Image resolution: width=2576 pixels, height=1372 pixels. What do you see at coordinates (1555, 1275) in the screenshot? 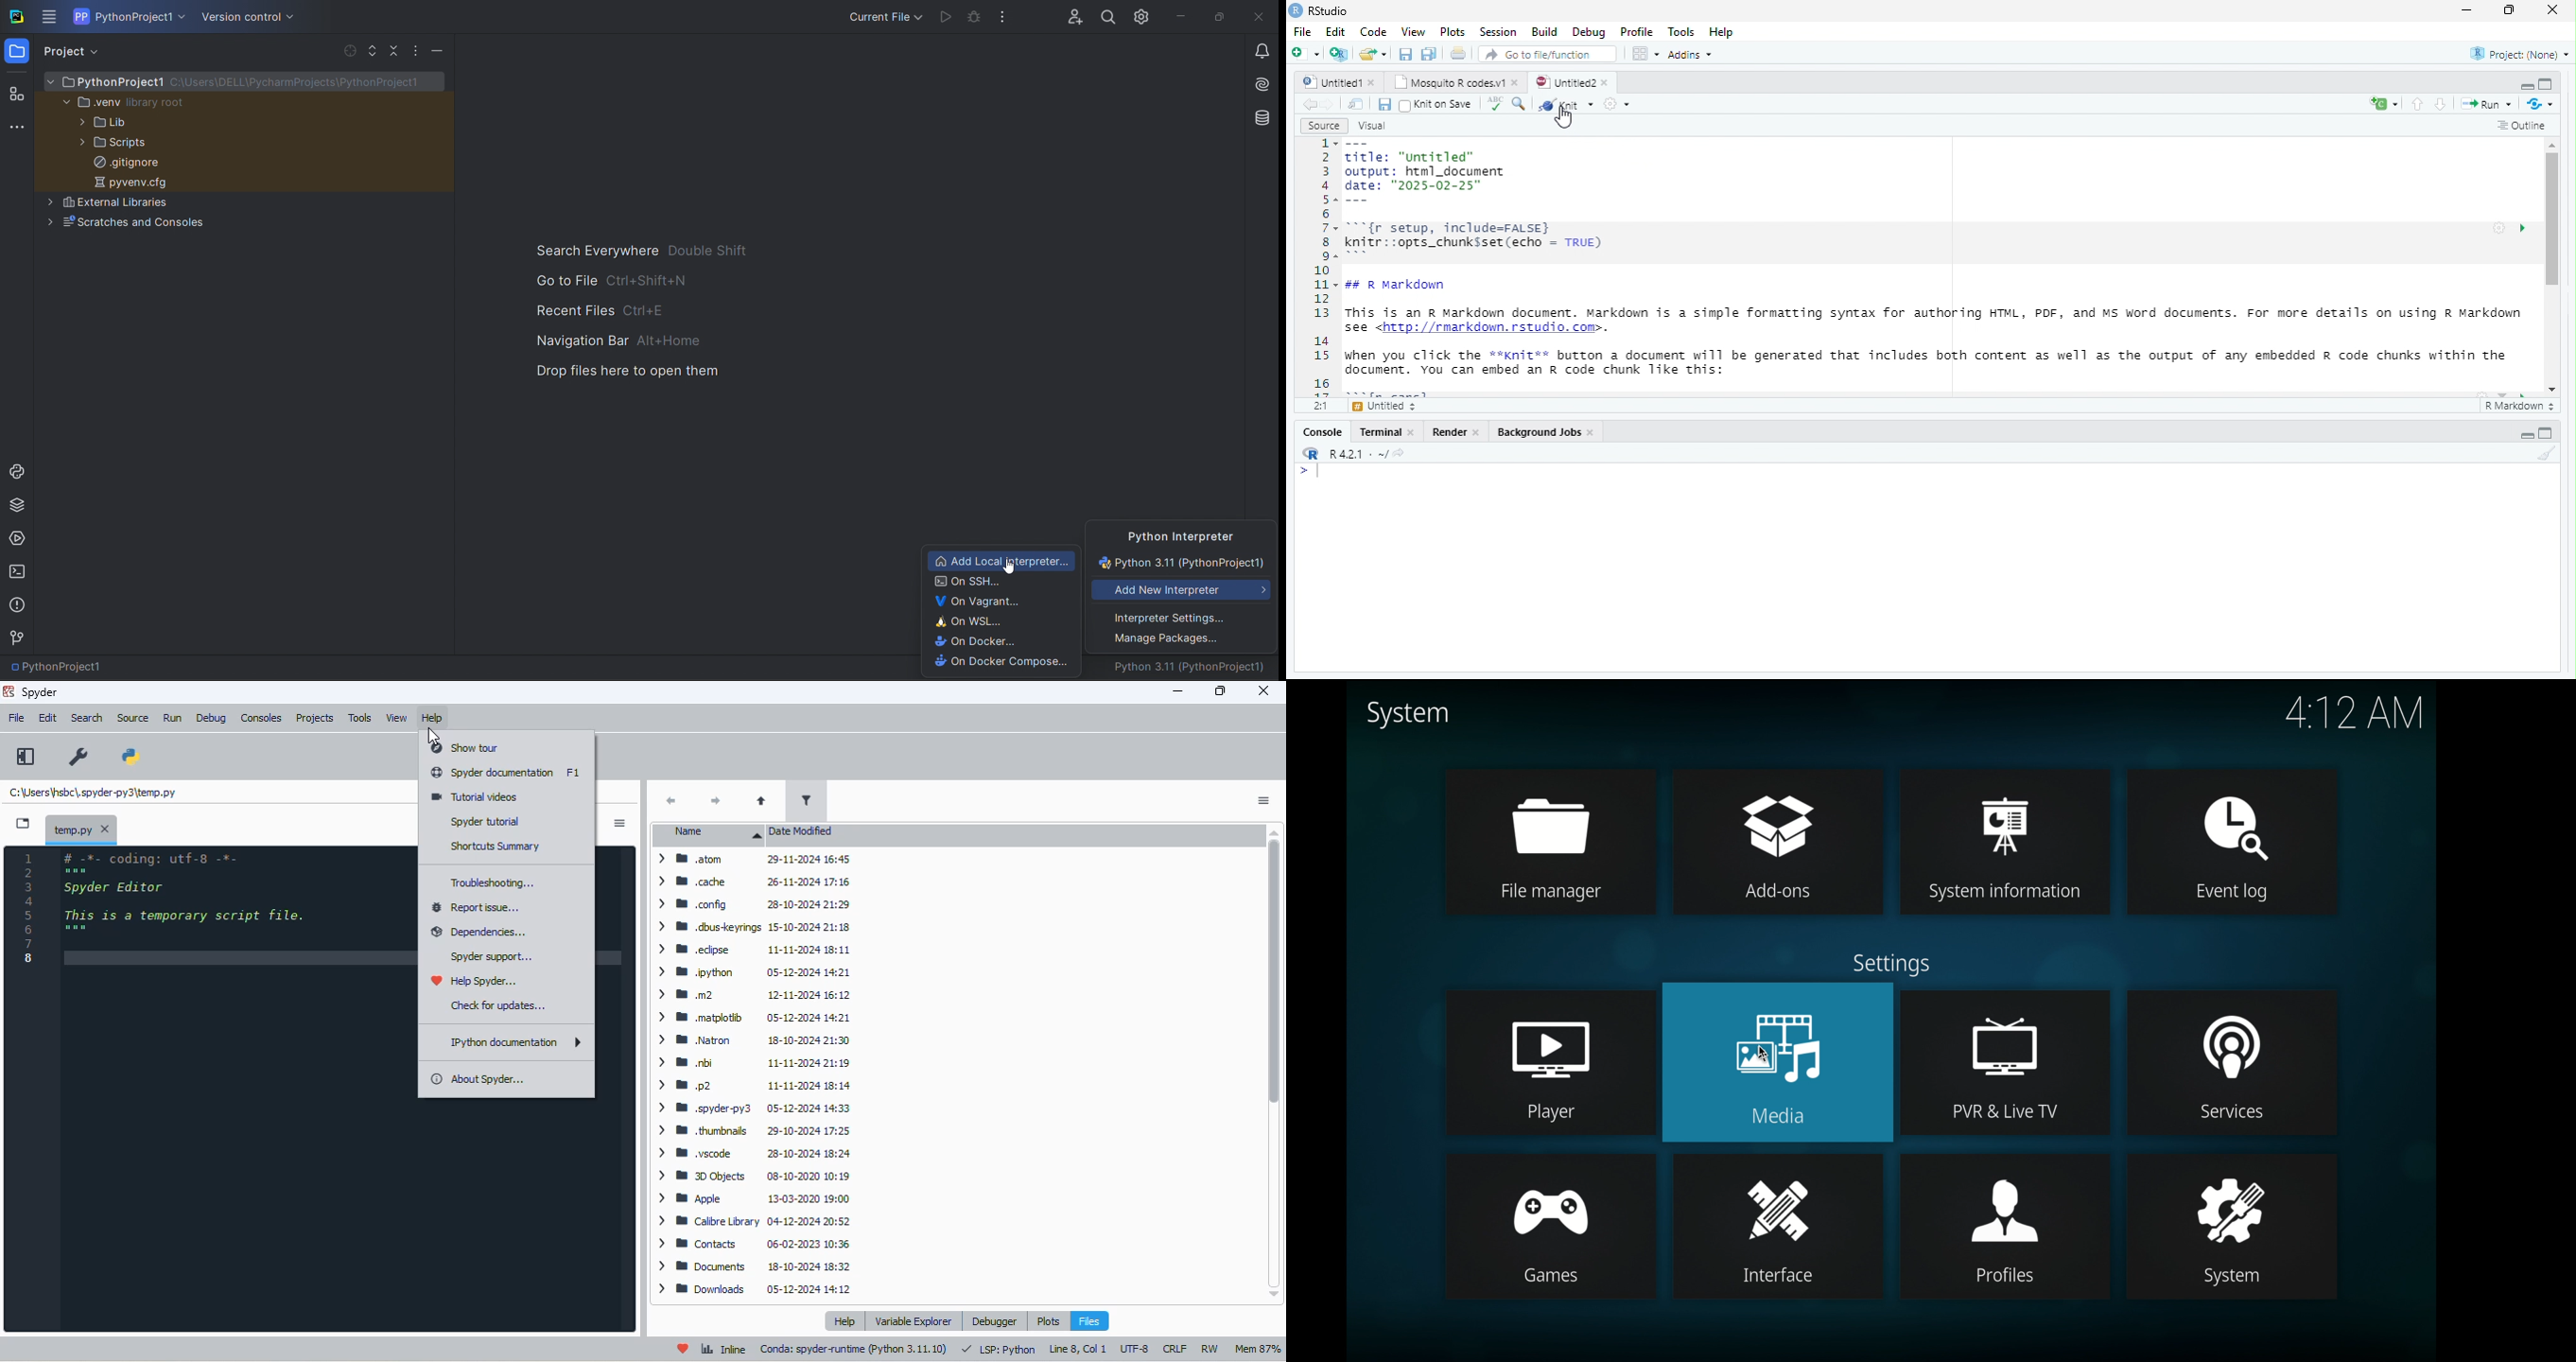
I see `Games` at bounding box center [1555, 1275].